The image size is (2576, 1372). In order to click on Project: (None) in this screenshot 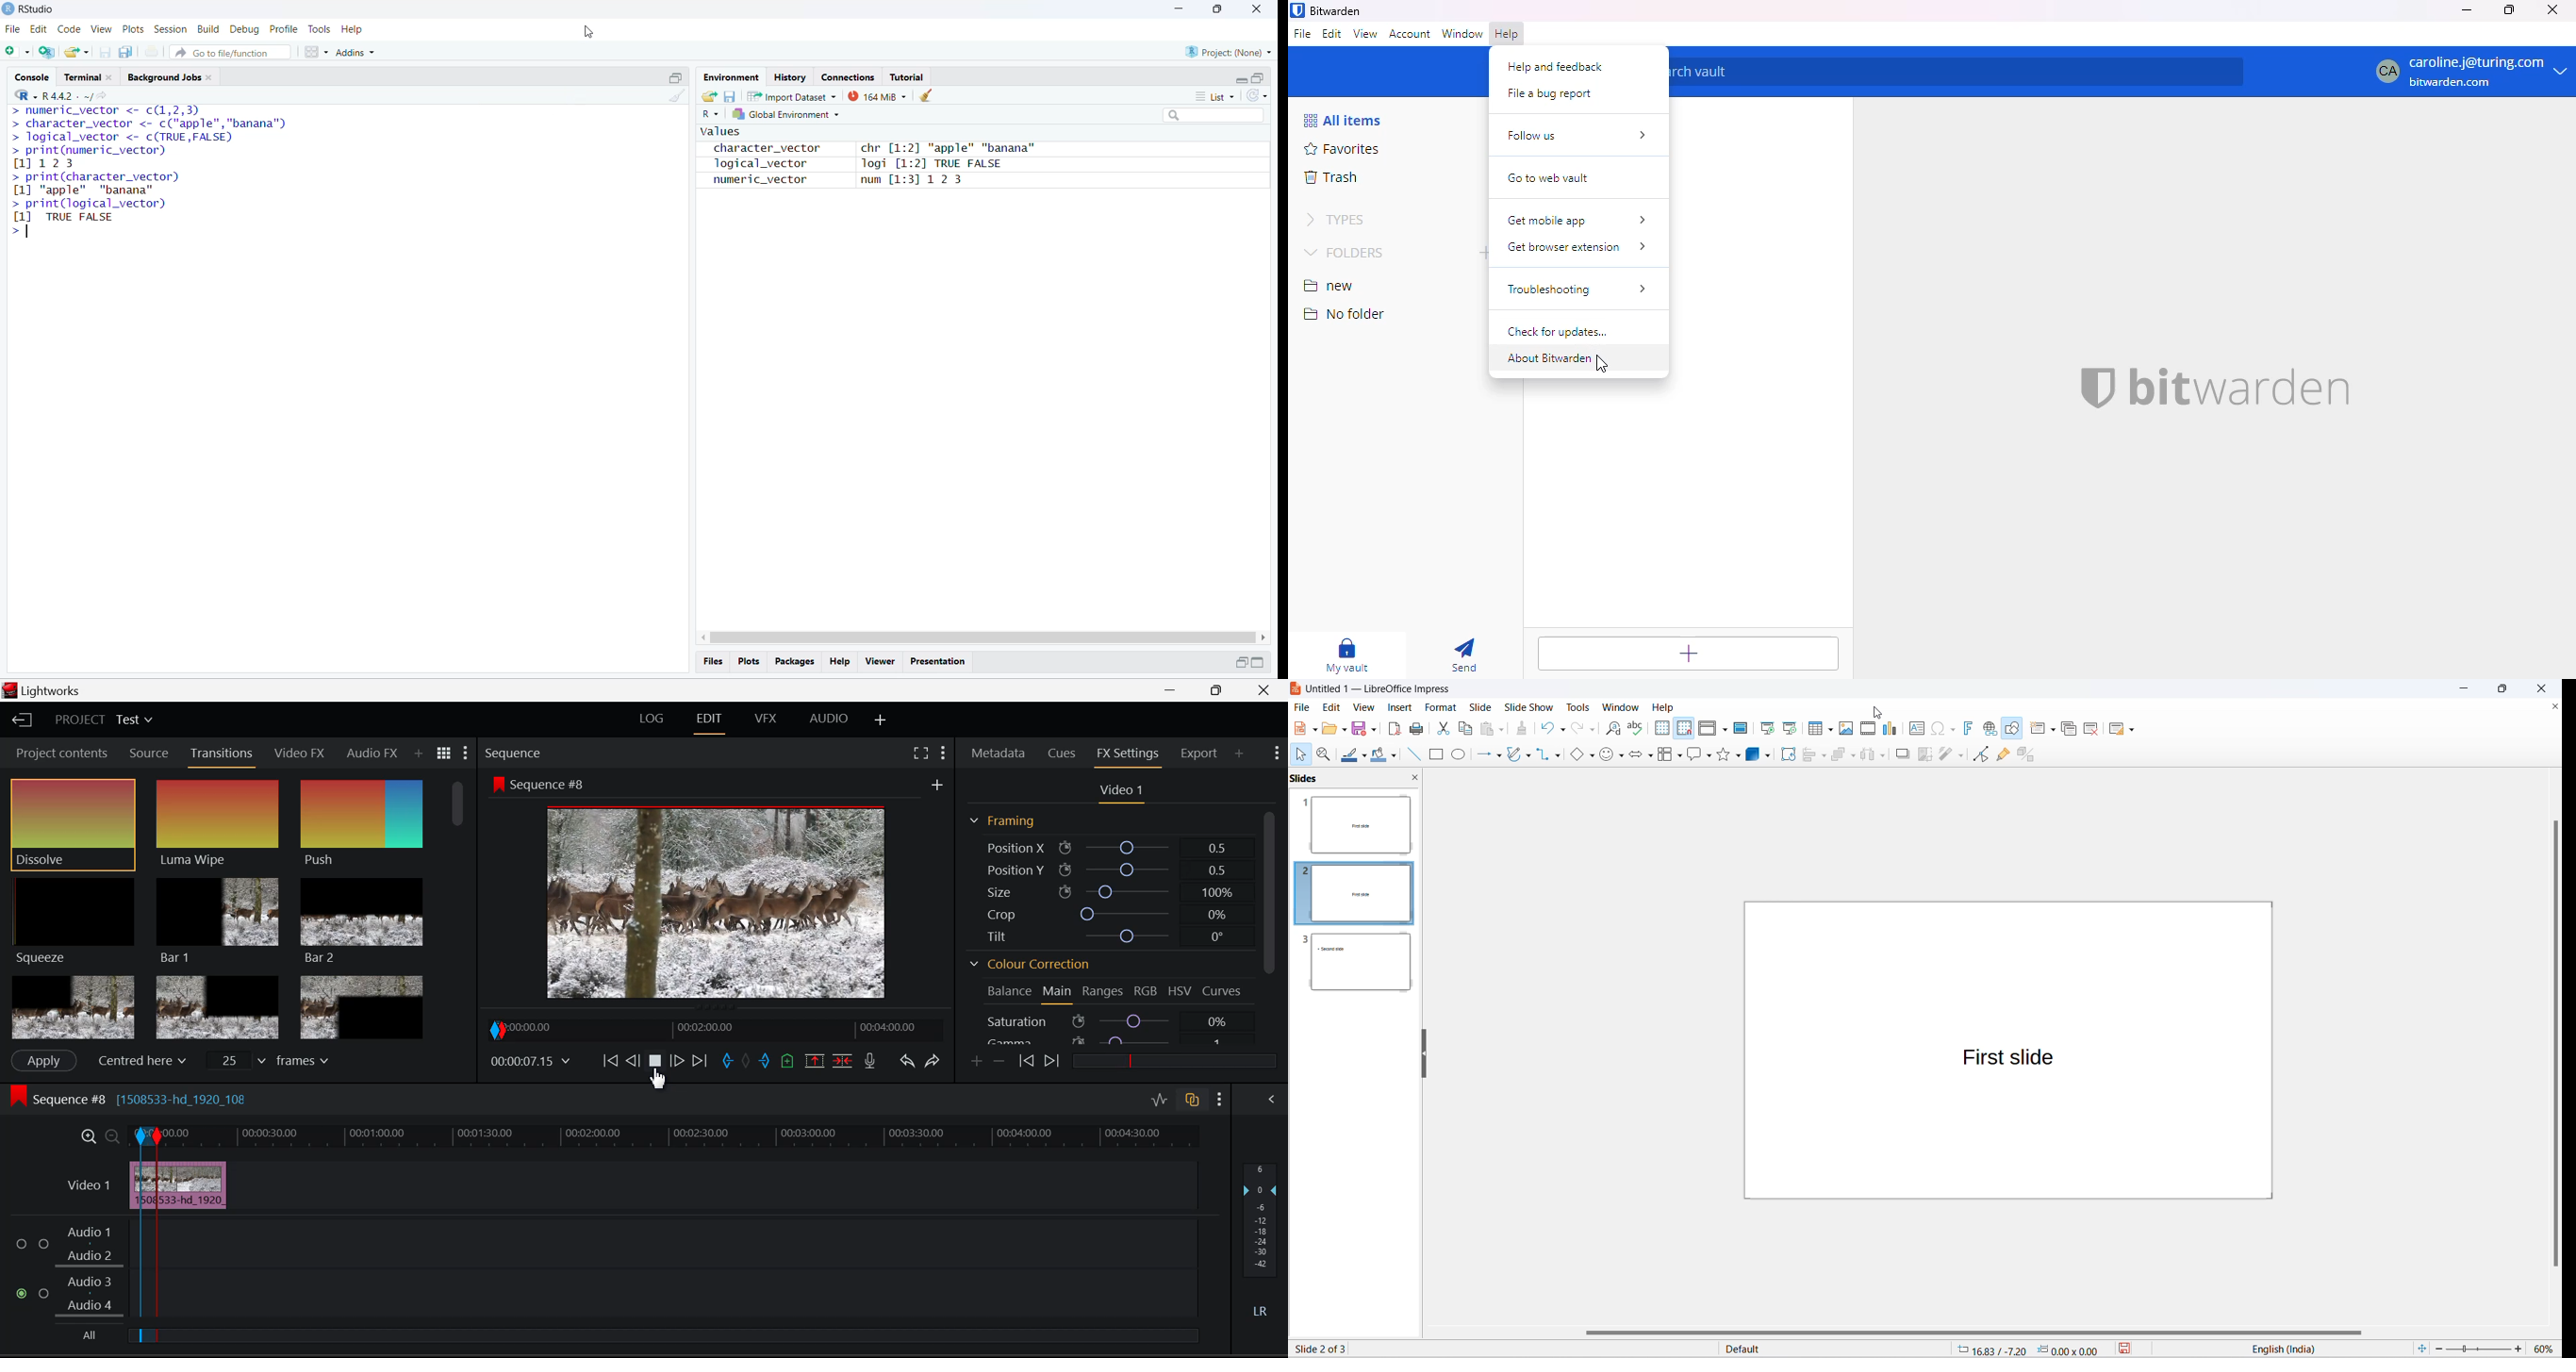, I will do `click(1230, 51)`.